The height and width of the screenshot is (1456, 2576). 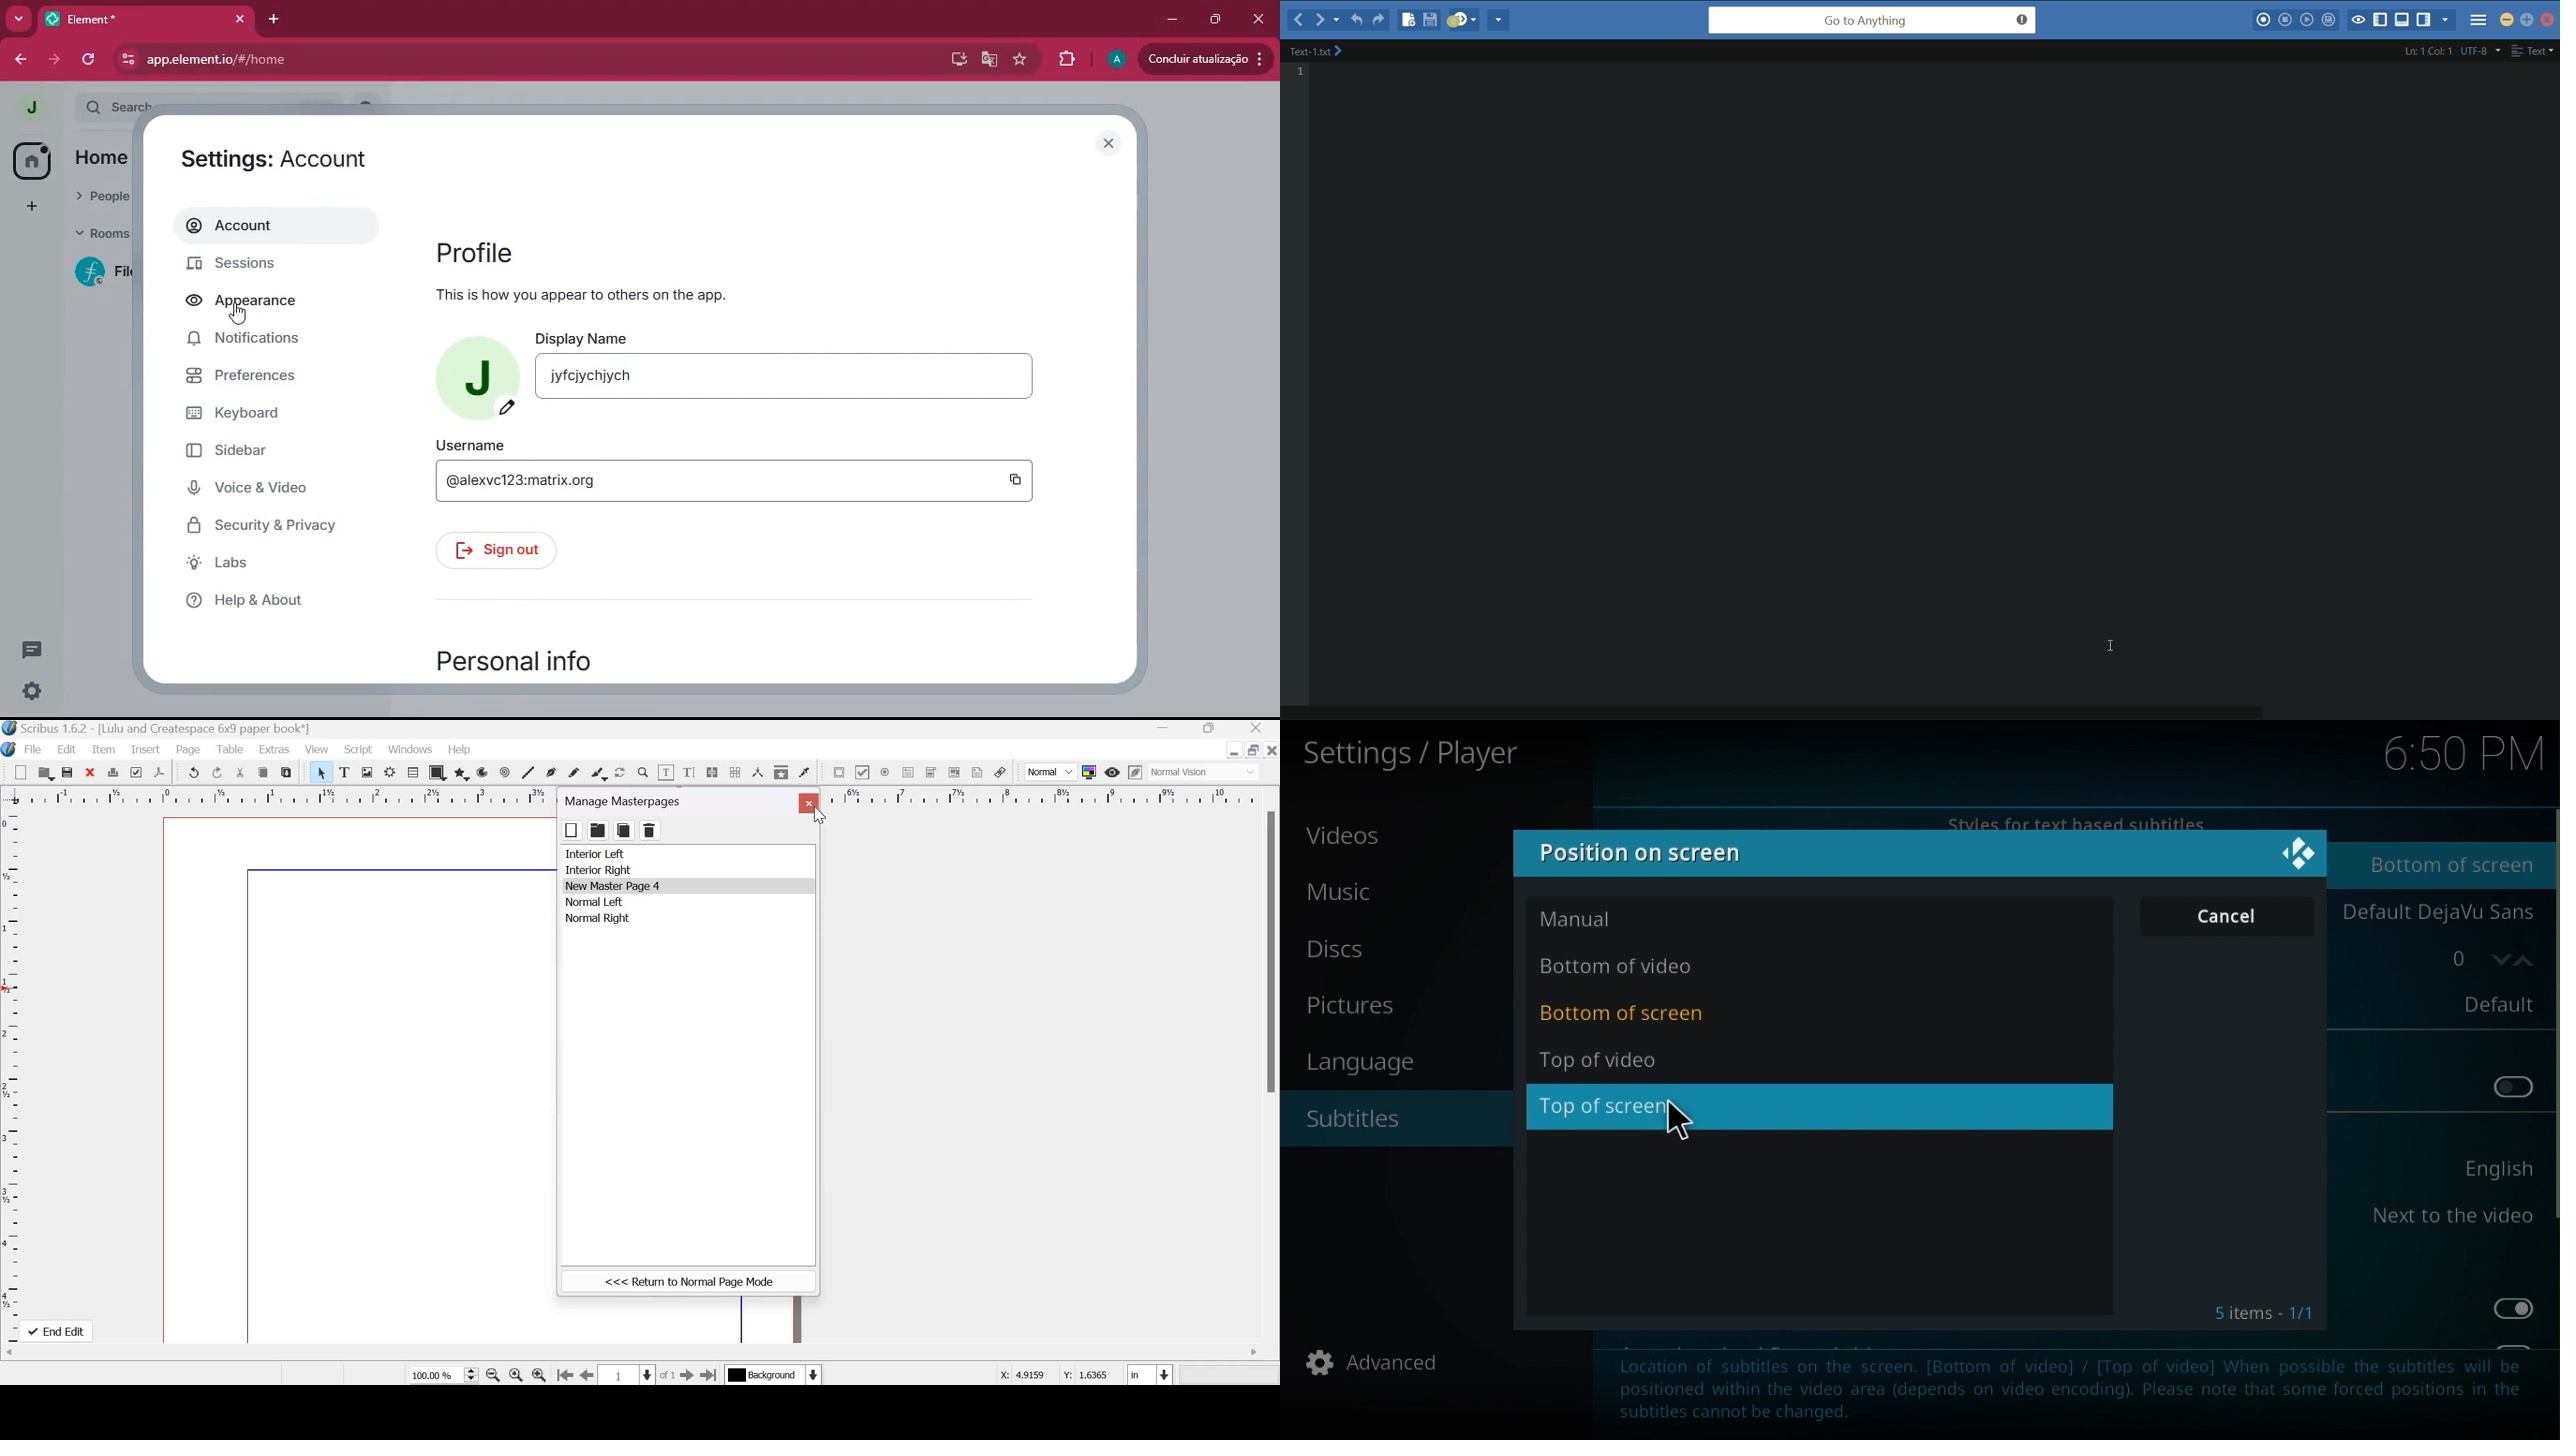 I want to click on Insert, so click(x=146, y=750).